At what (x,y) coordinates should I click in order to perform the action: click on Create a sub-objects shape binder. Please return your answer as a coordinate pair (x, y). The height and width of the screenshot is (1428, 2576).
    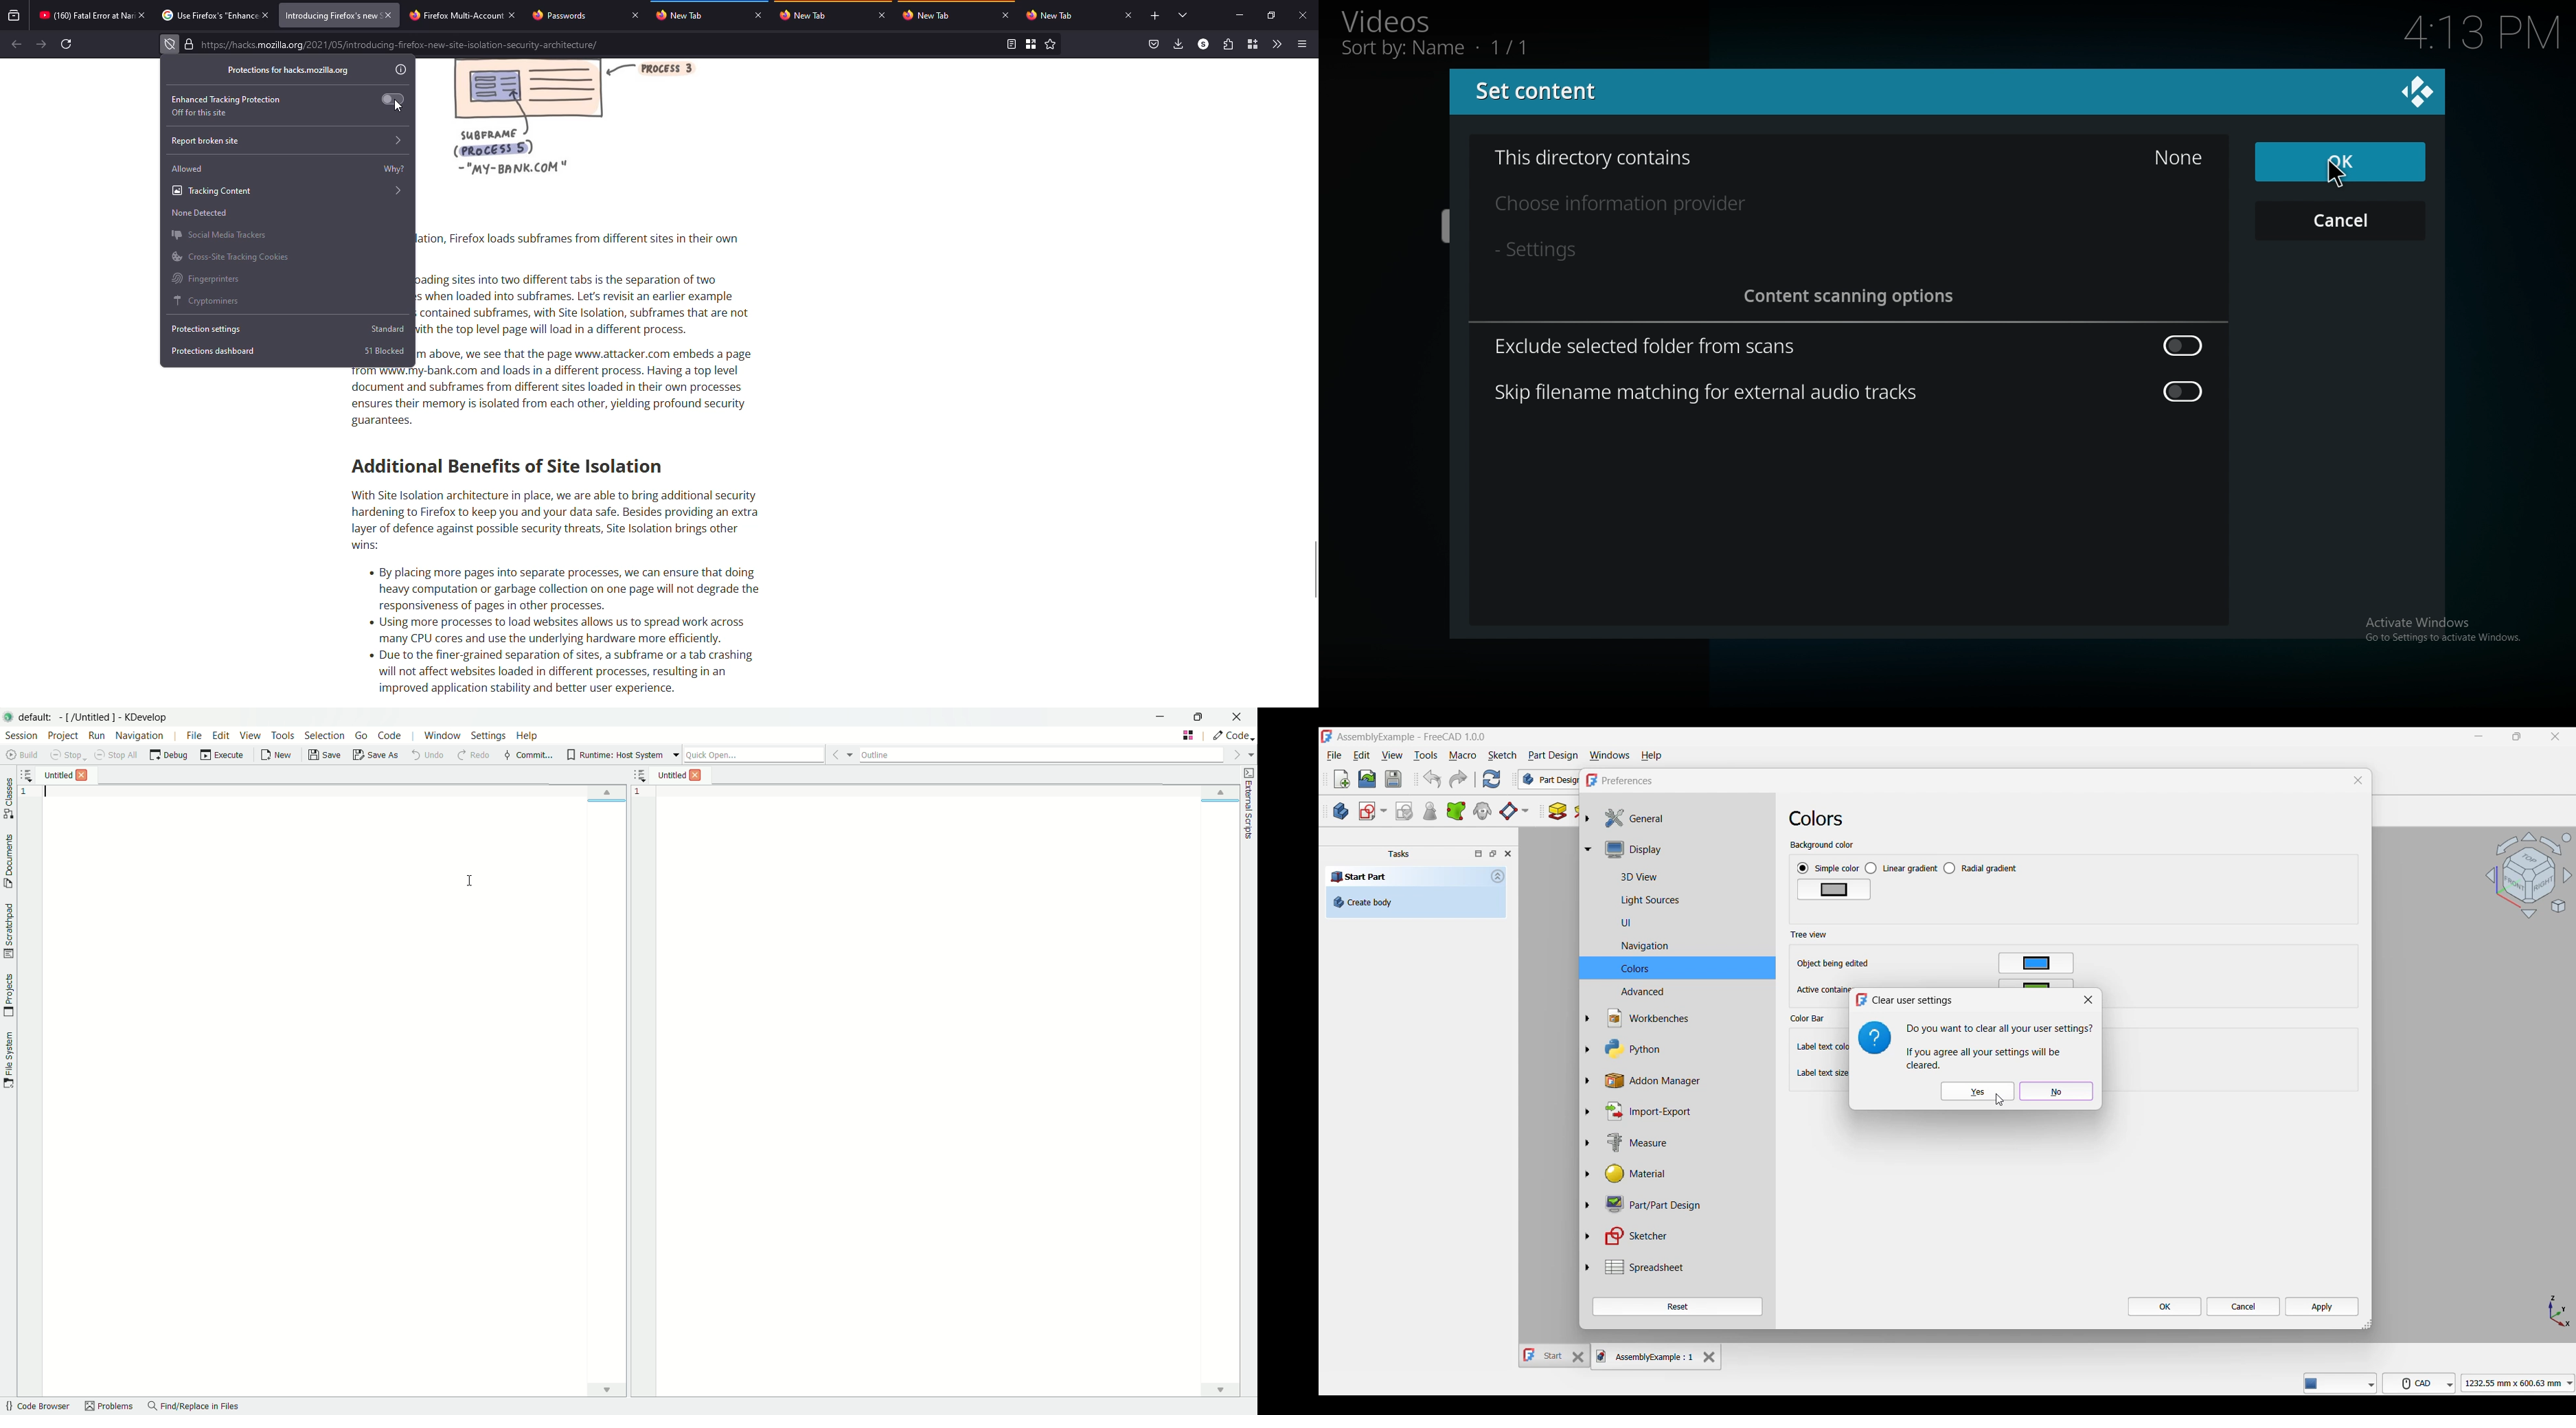
    Looking at the image, I should click on (1455, 811).